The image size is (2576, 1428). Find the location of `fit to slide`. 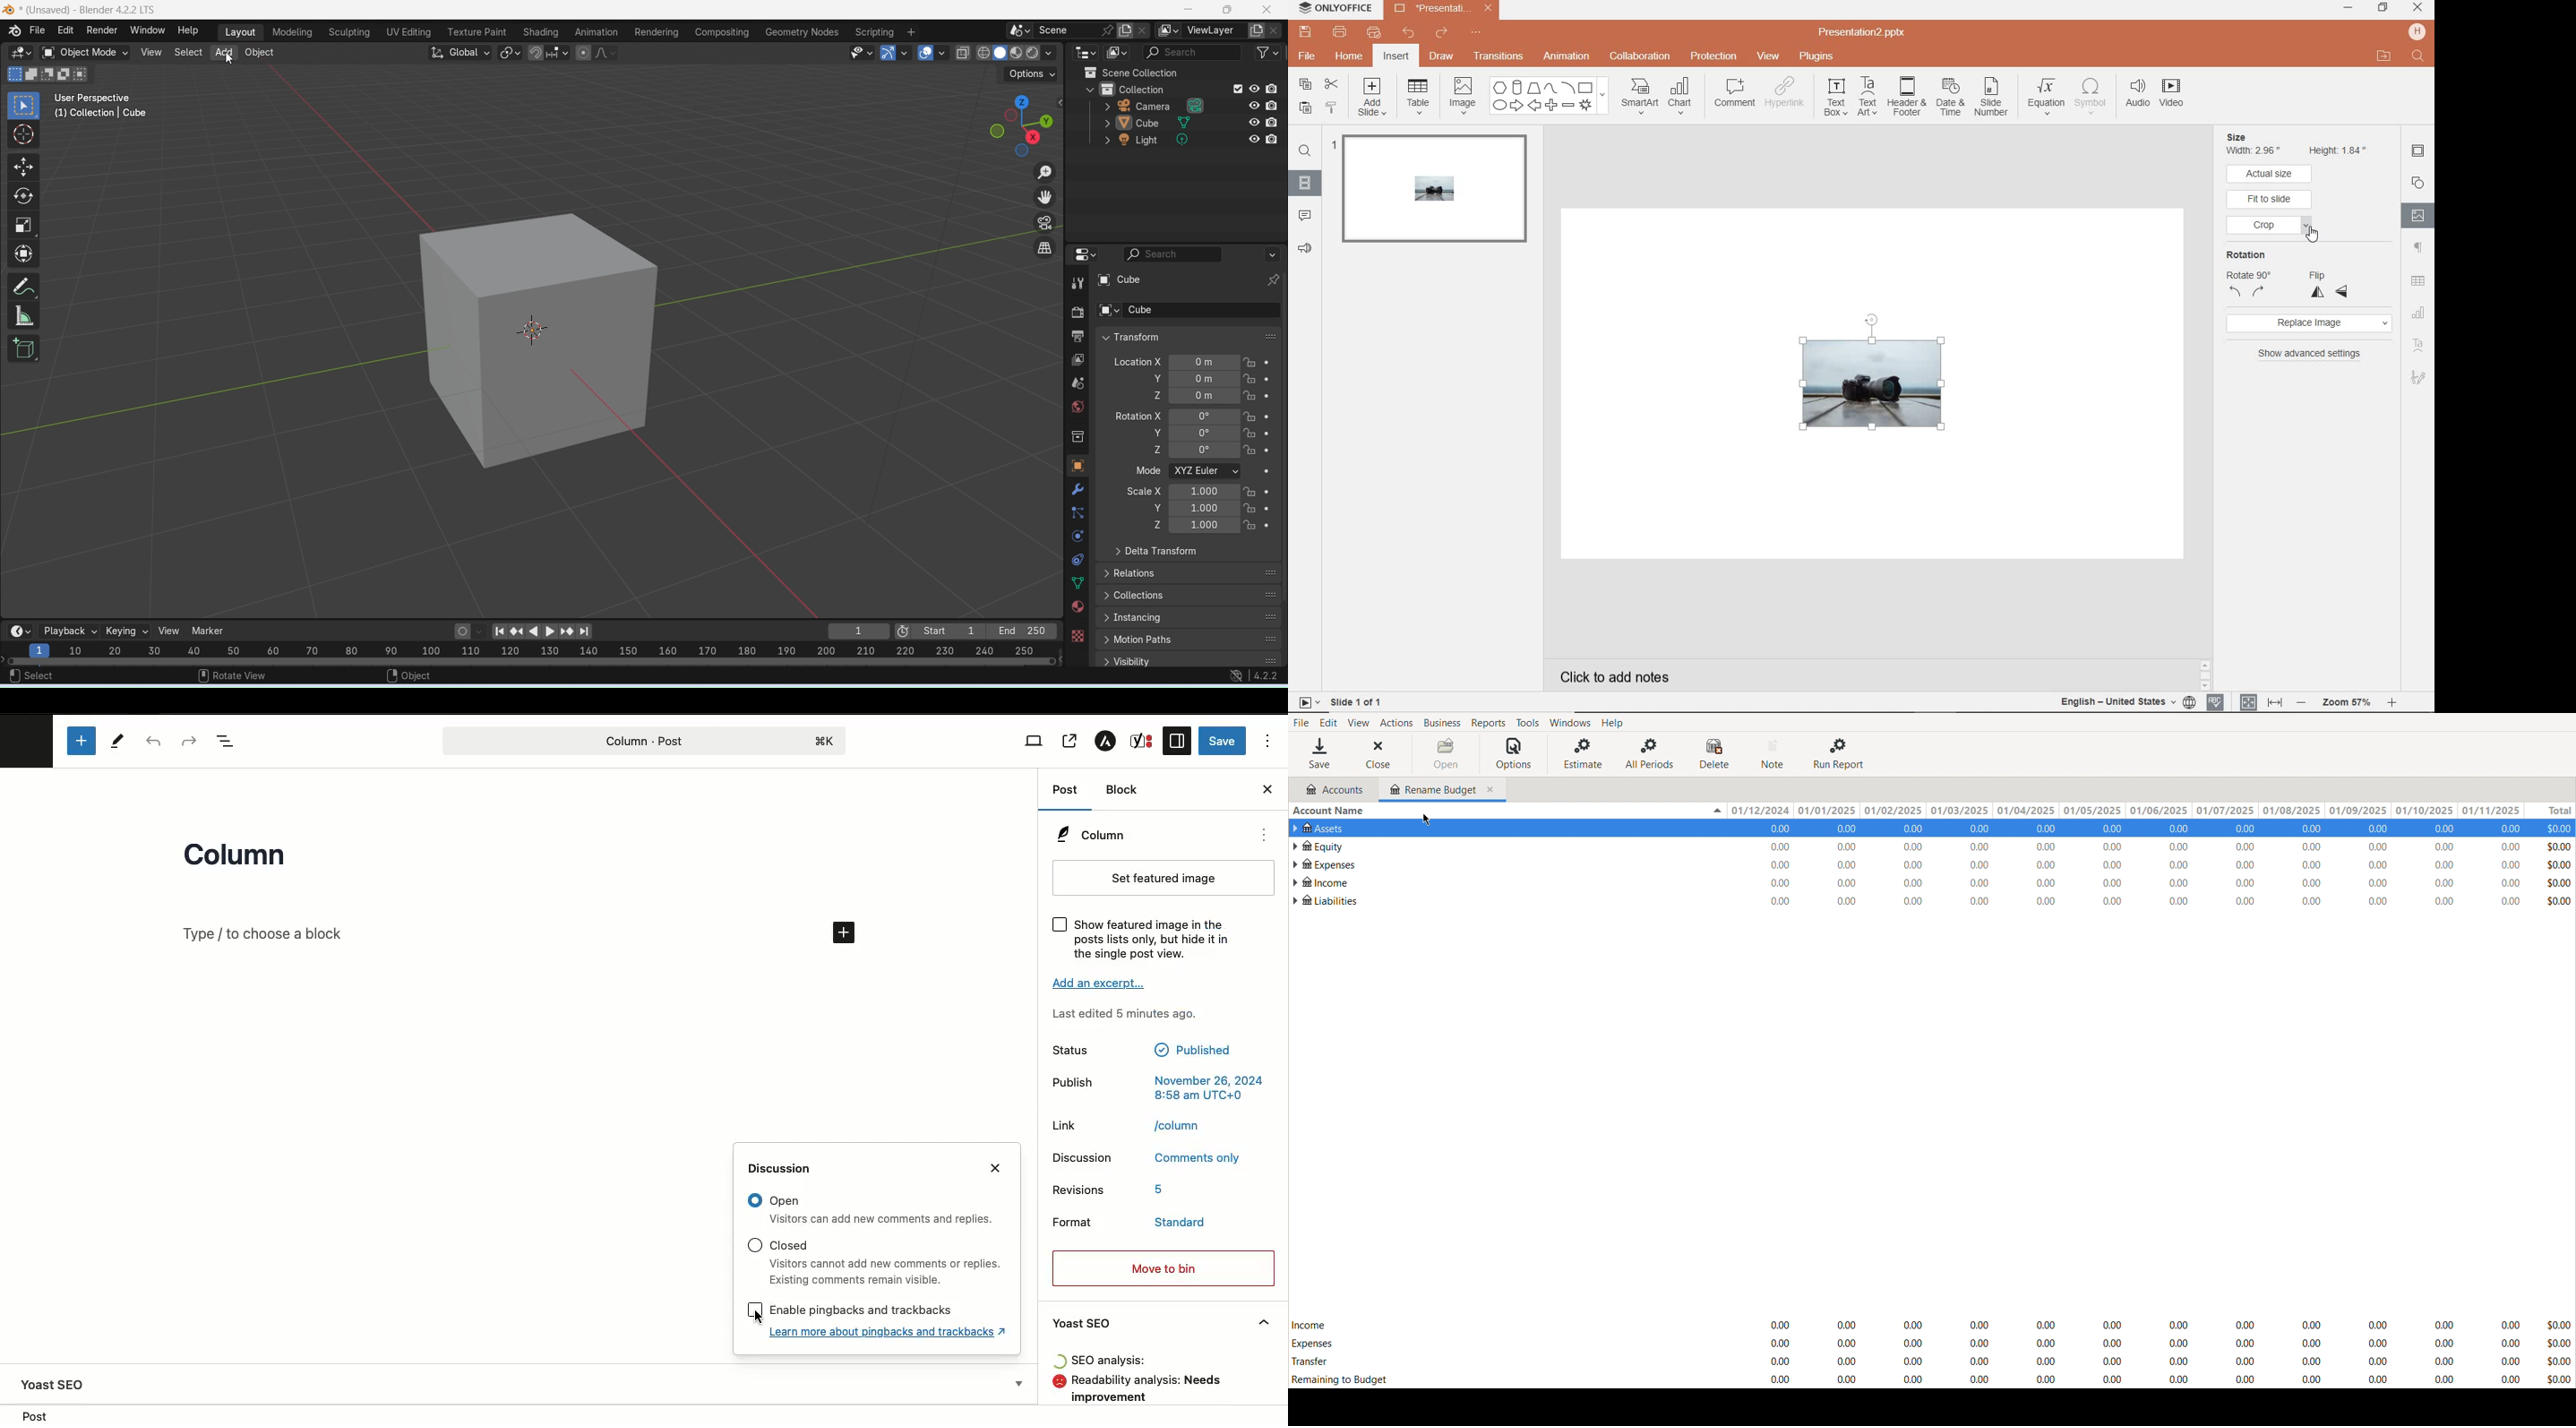

fit to slide is located at coordinates (2271, 199).